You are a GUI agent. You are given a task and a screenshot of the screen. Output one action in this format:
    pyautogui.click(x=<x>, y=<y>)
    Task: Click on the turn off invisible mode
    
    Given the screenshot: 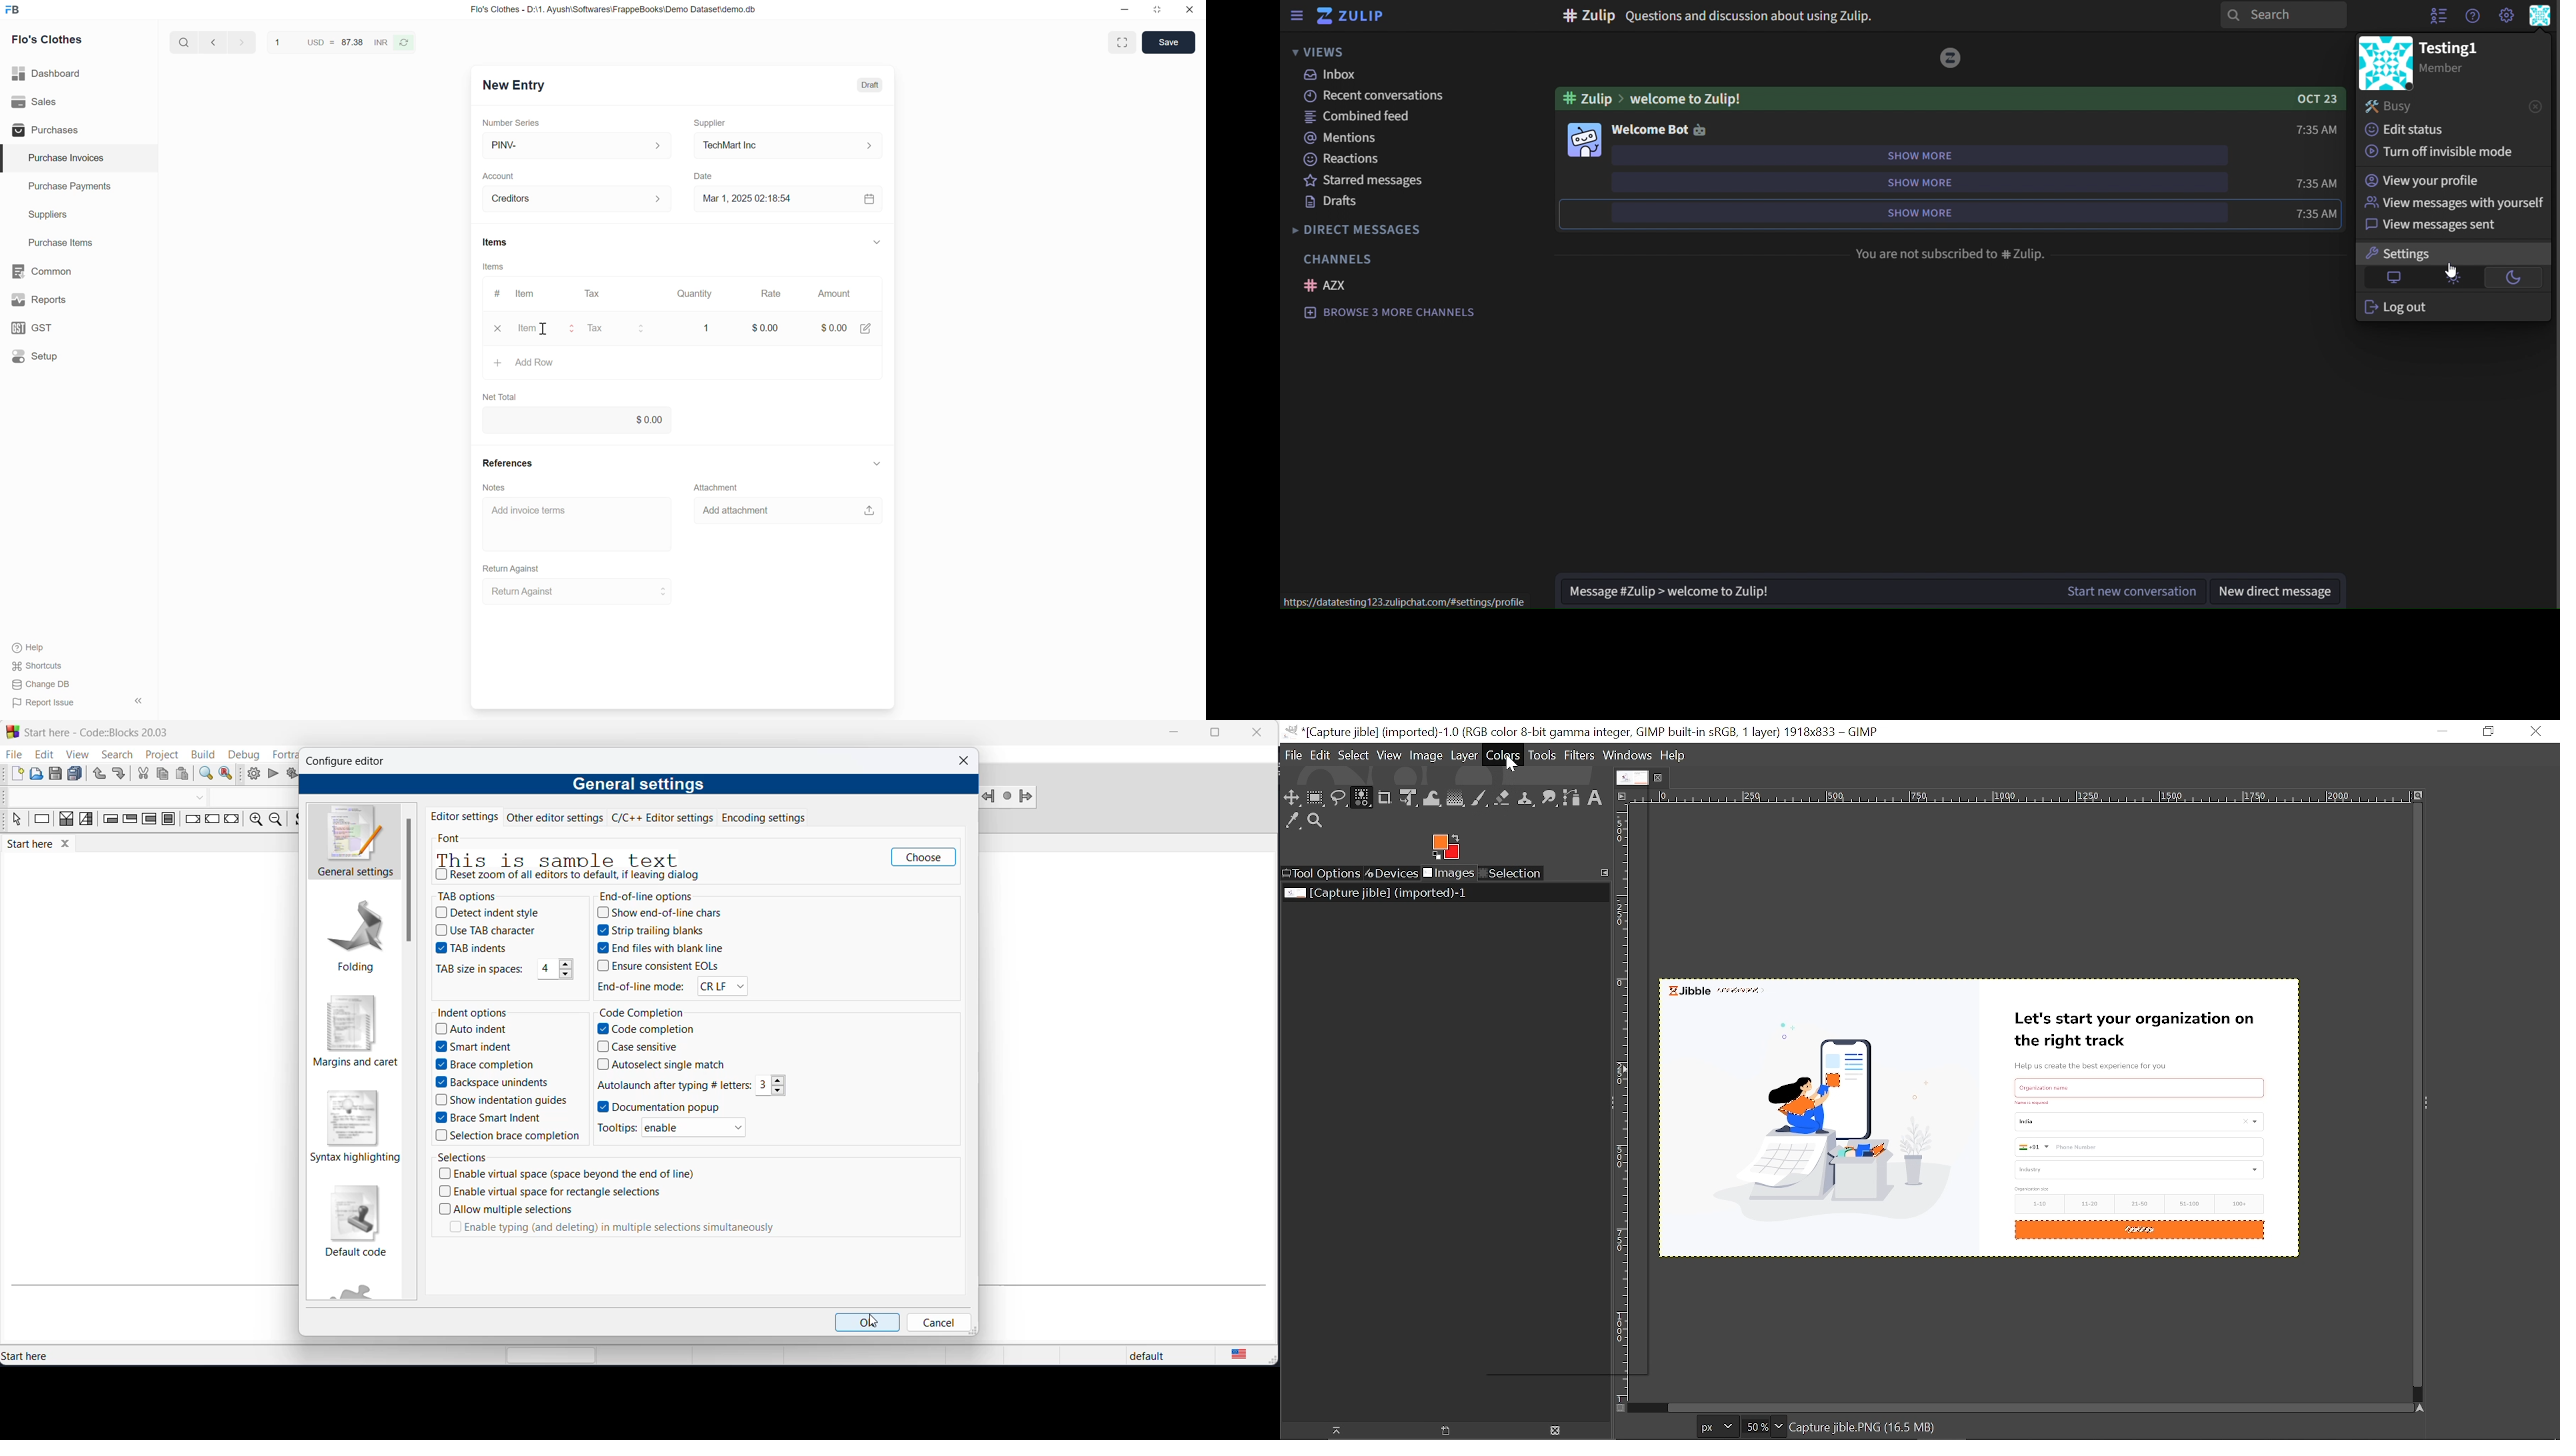 What is the action you would take?
    pyautogui.click(x=2440, y=151)
    